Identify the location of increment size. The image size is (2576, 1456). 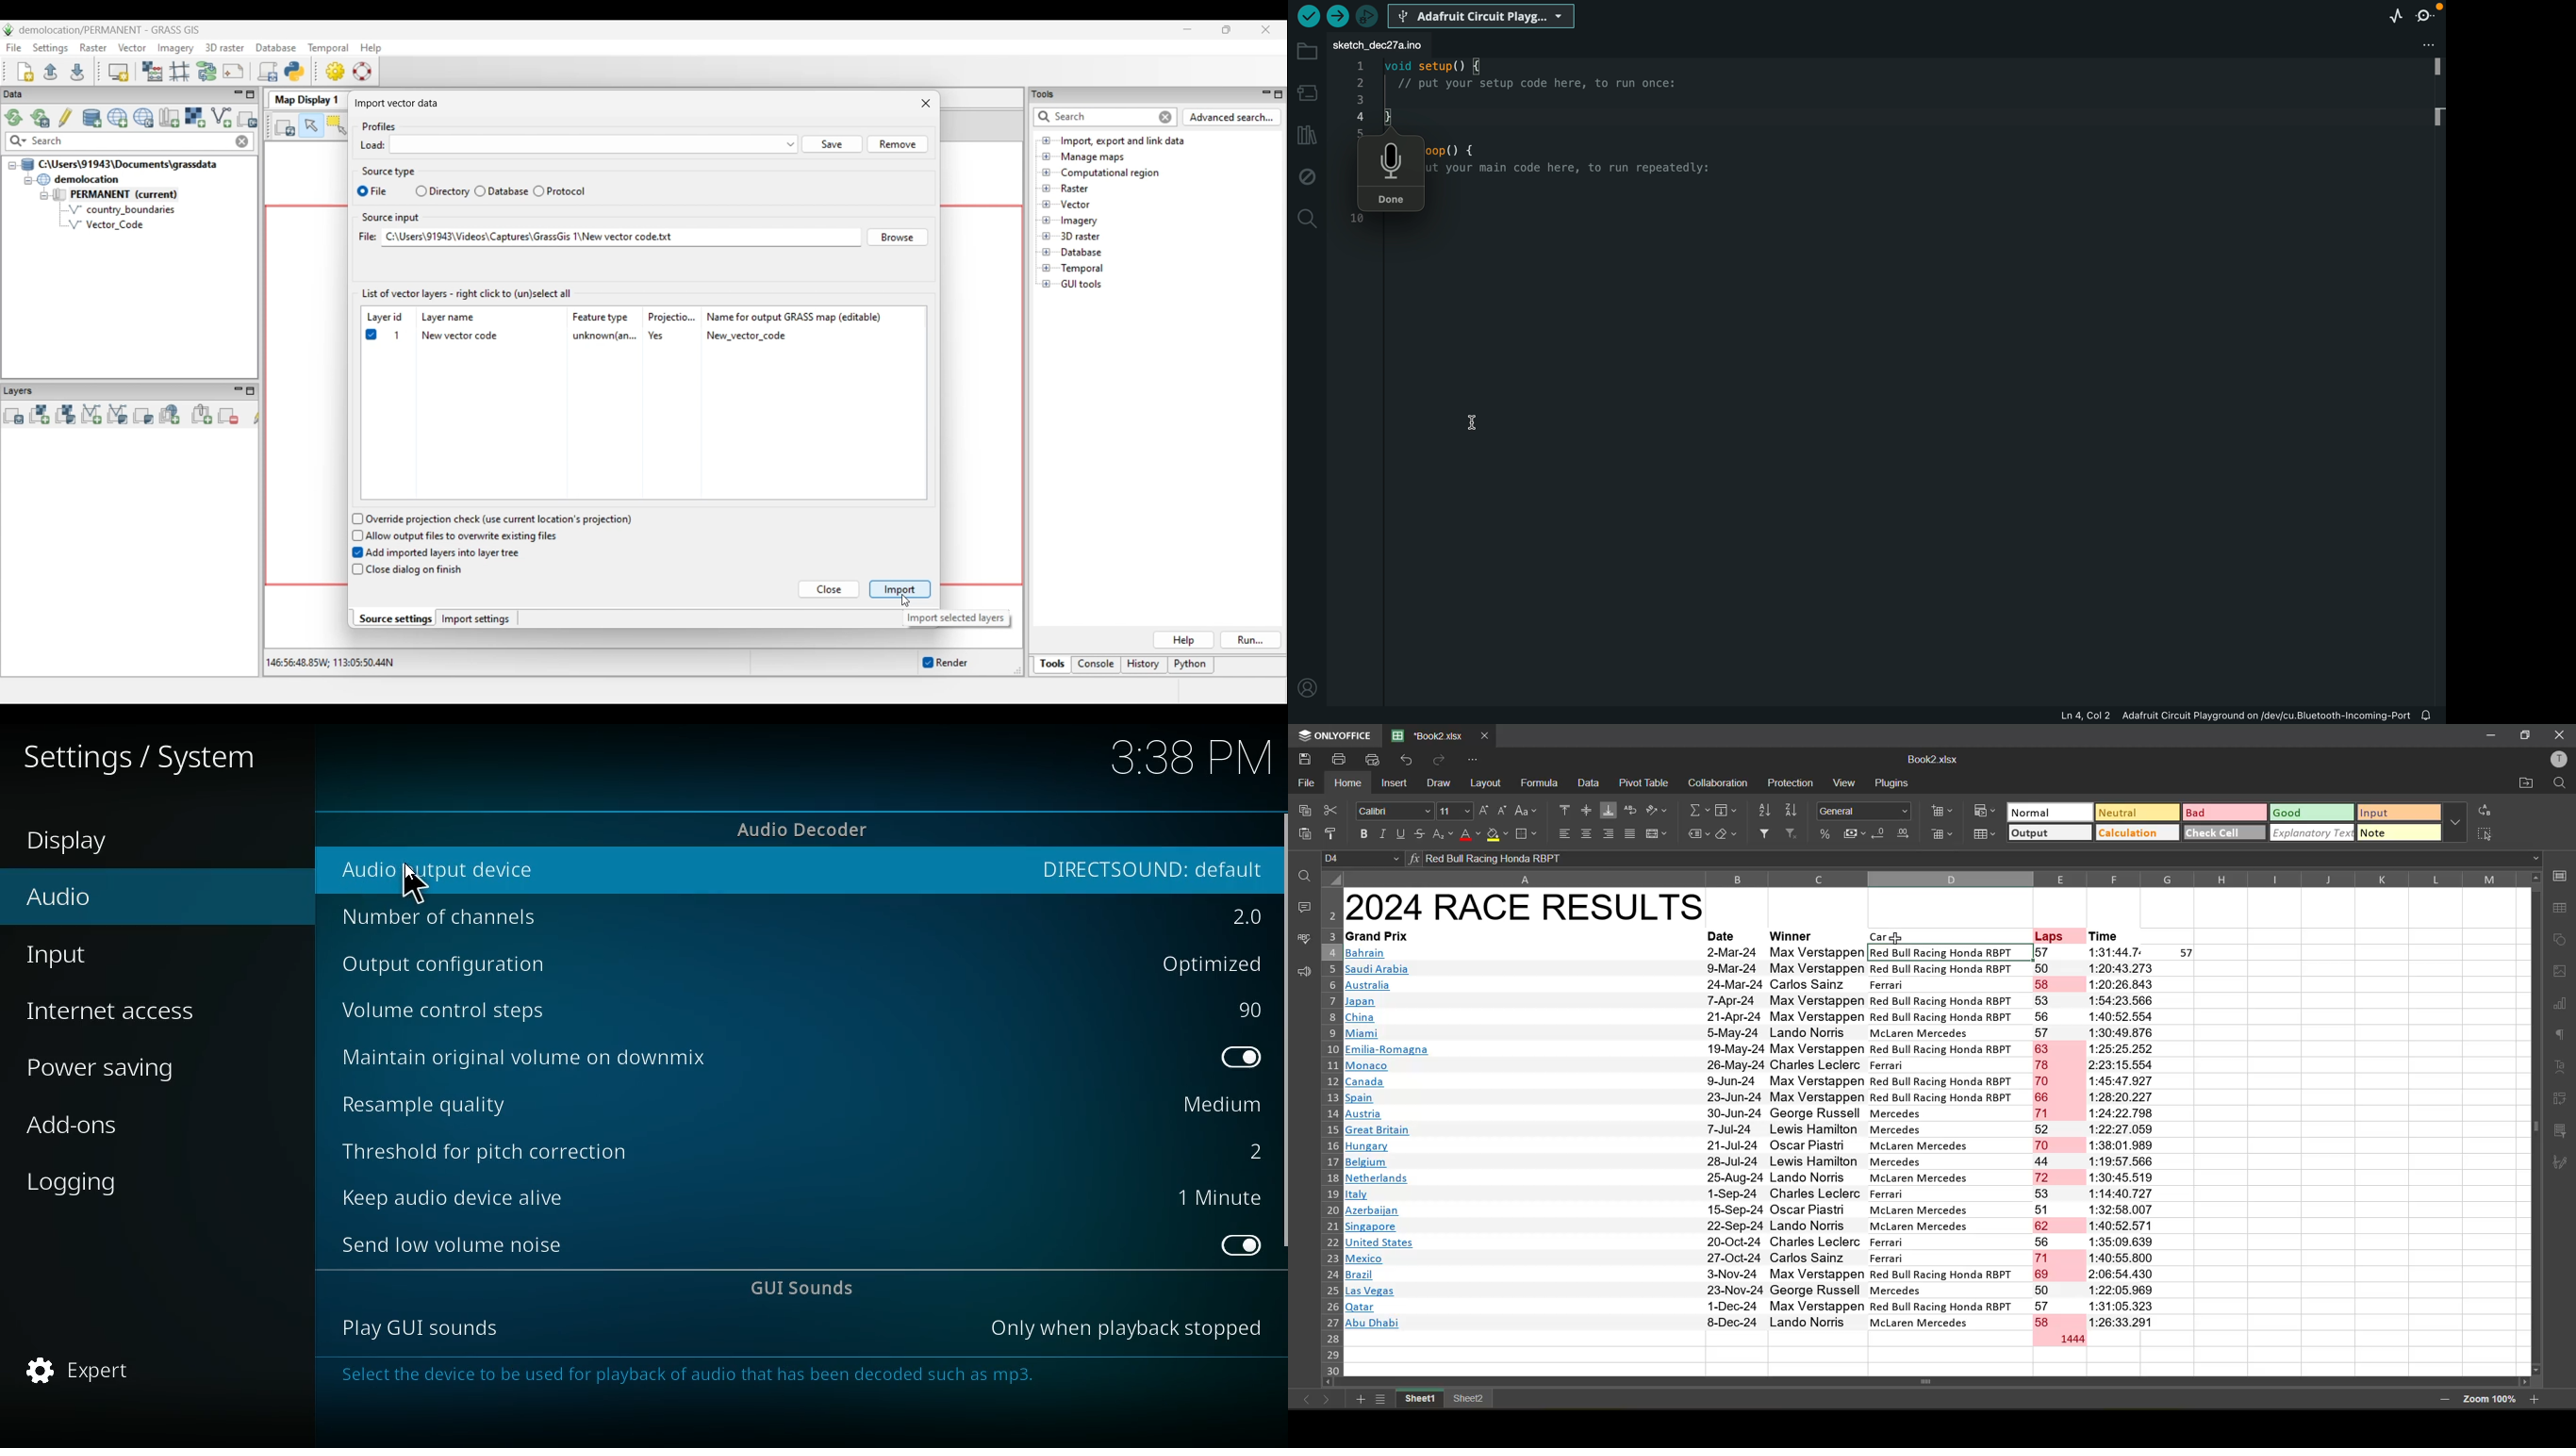
(1486, 811).